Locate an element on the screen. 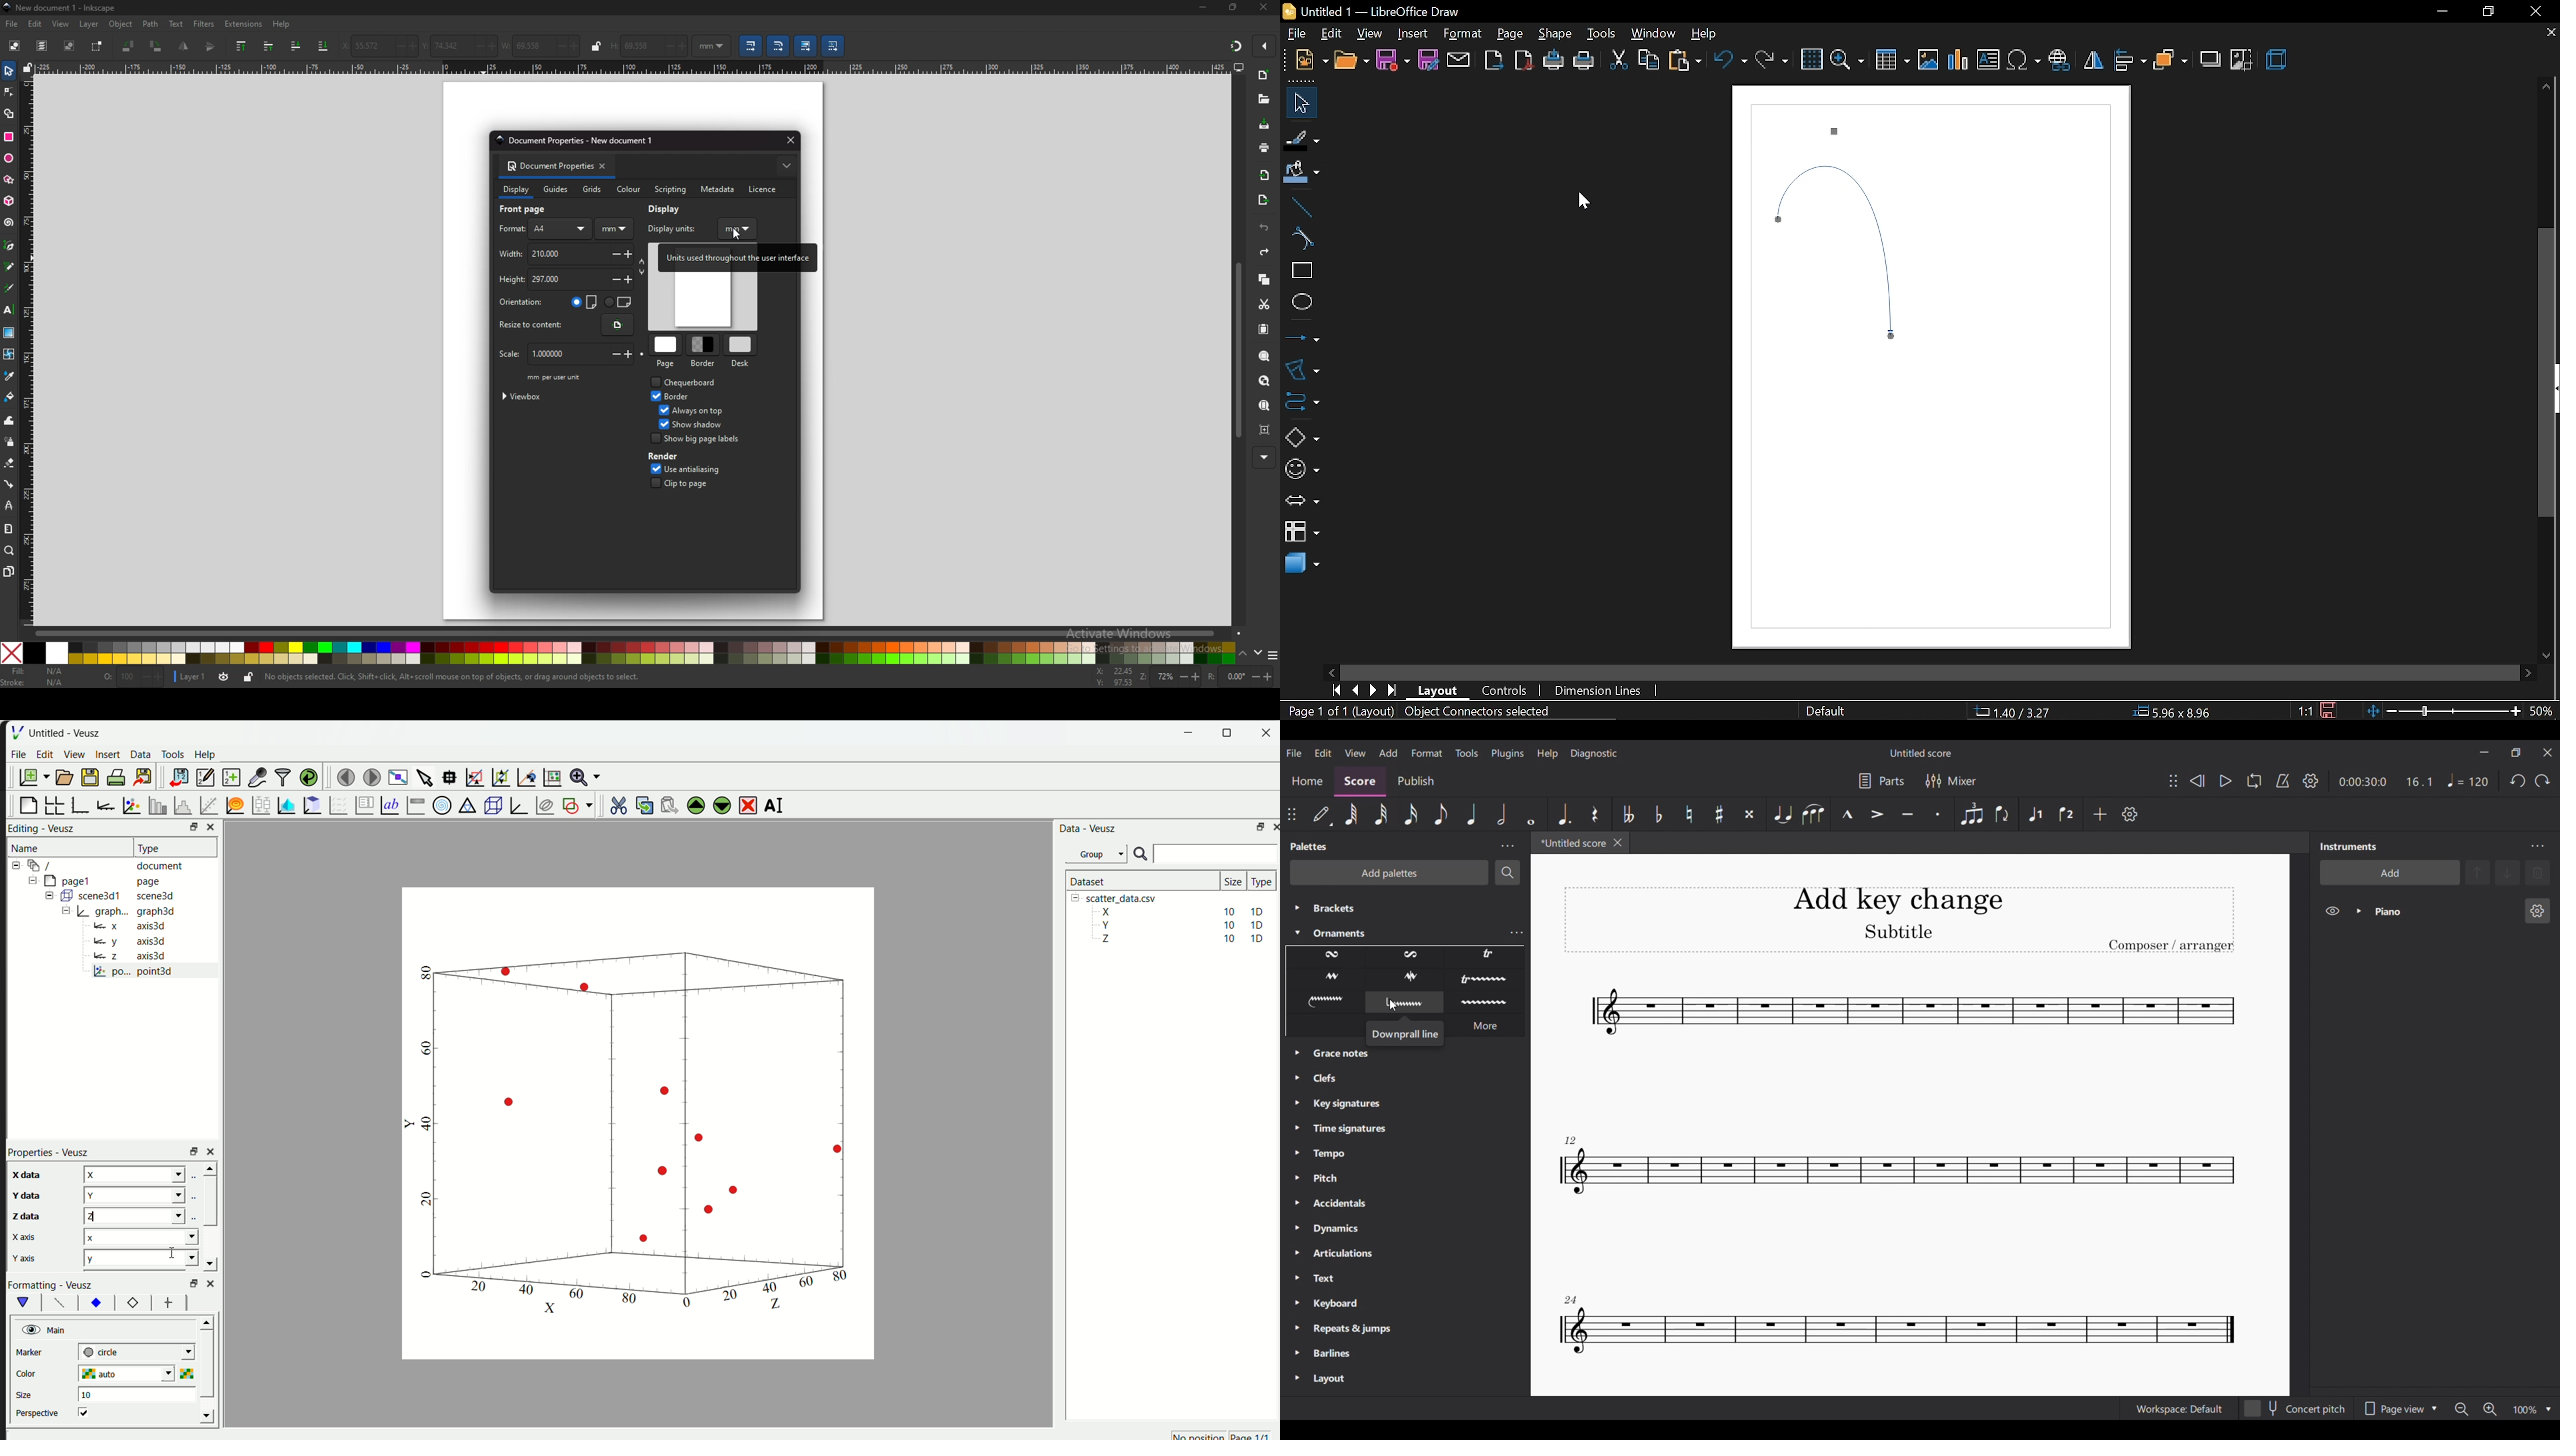  width is located at coordinates (523, 47).